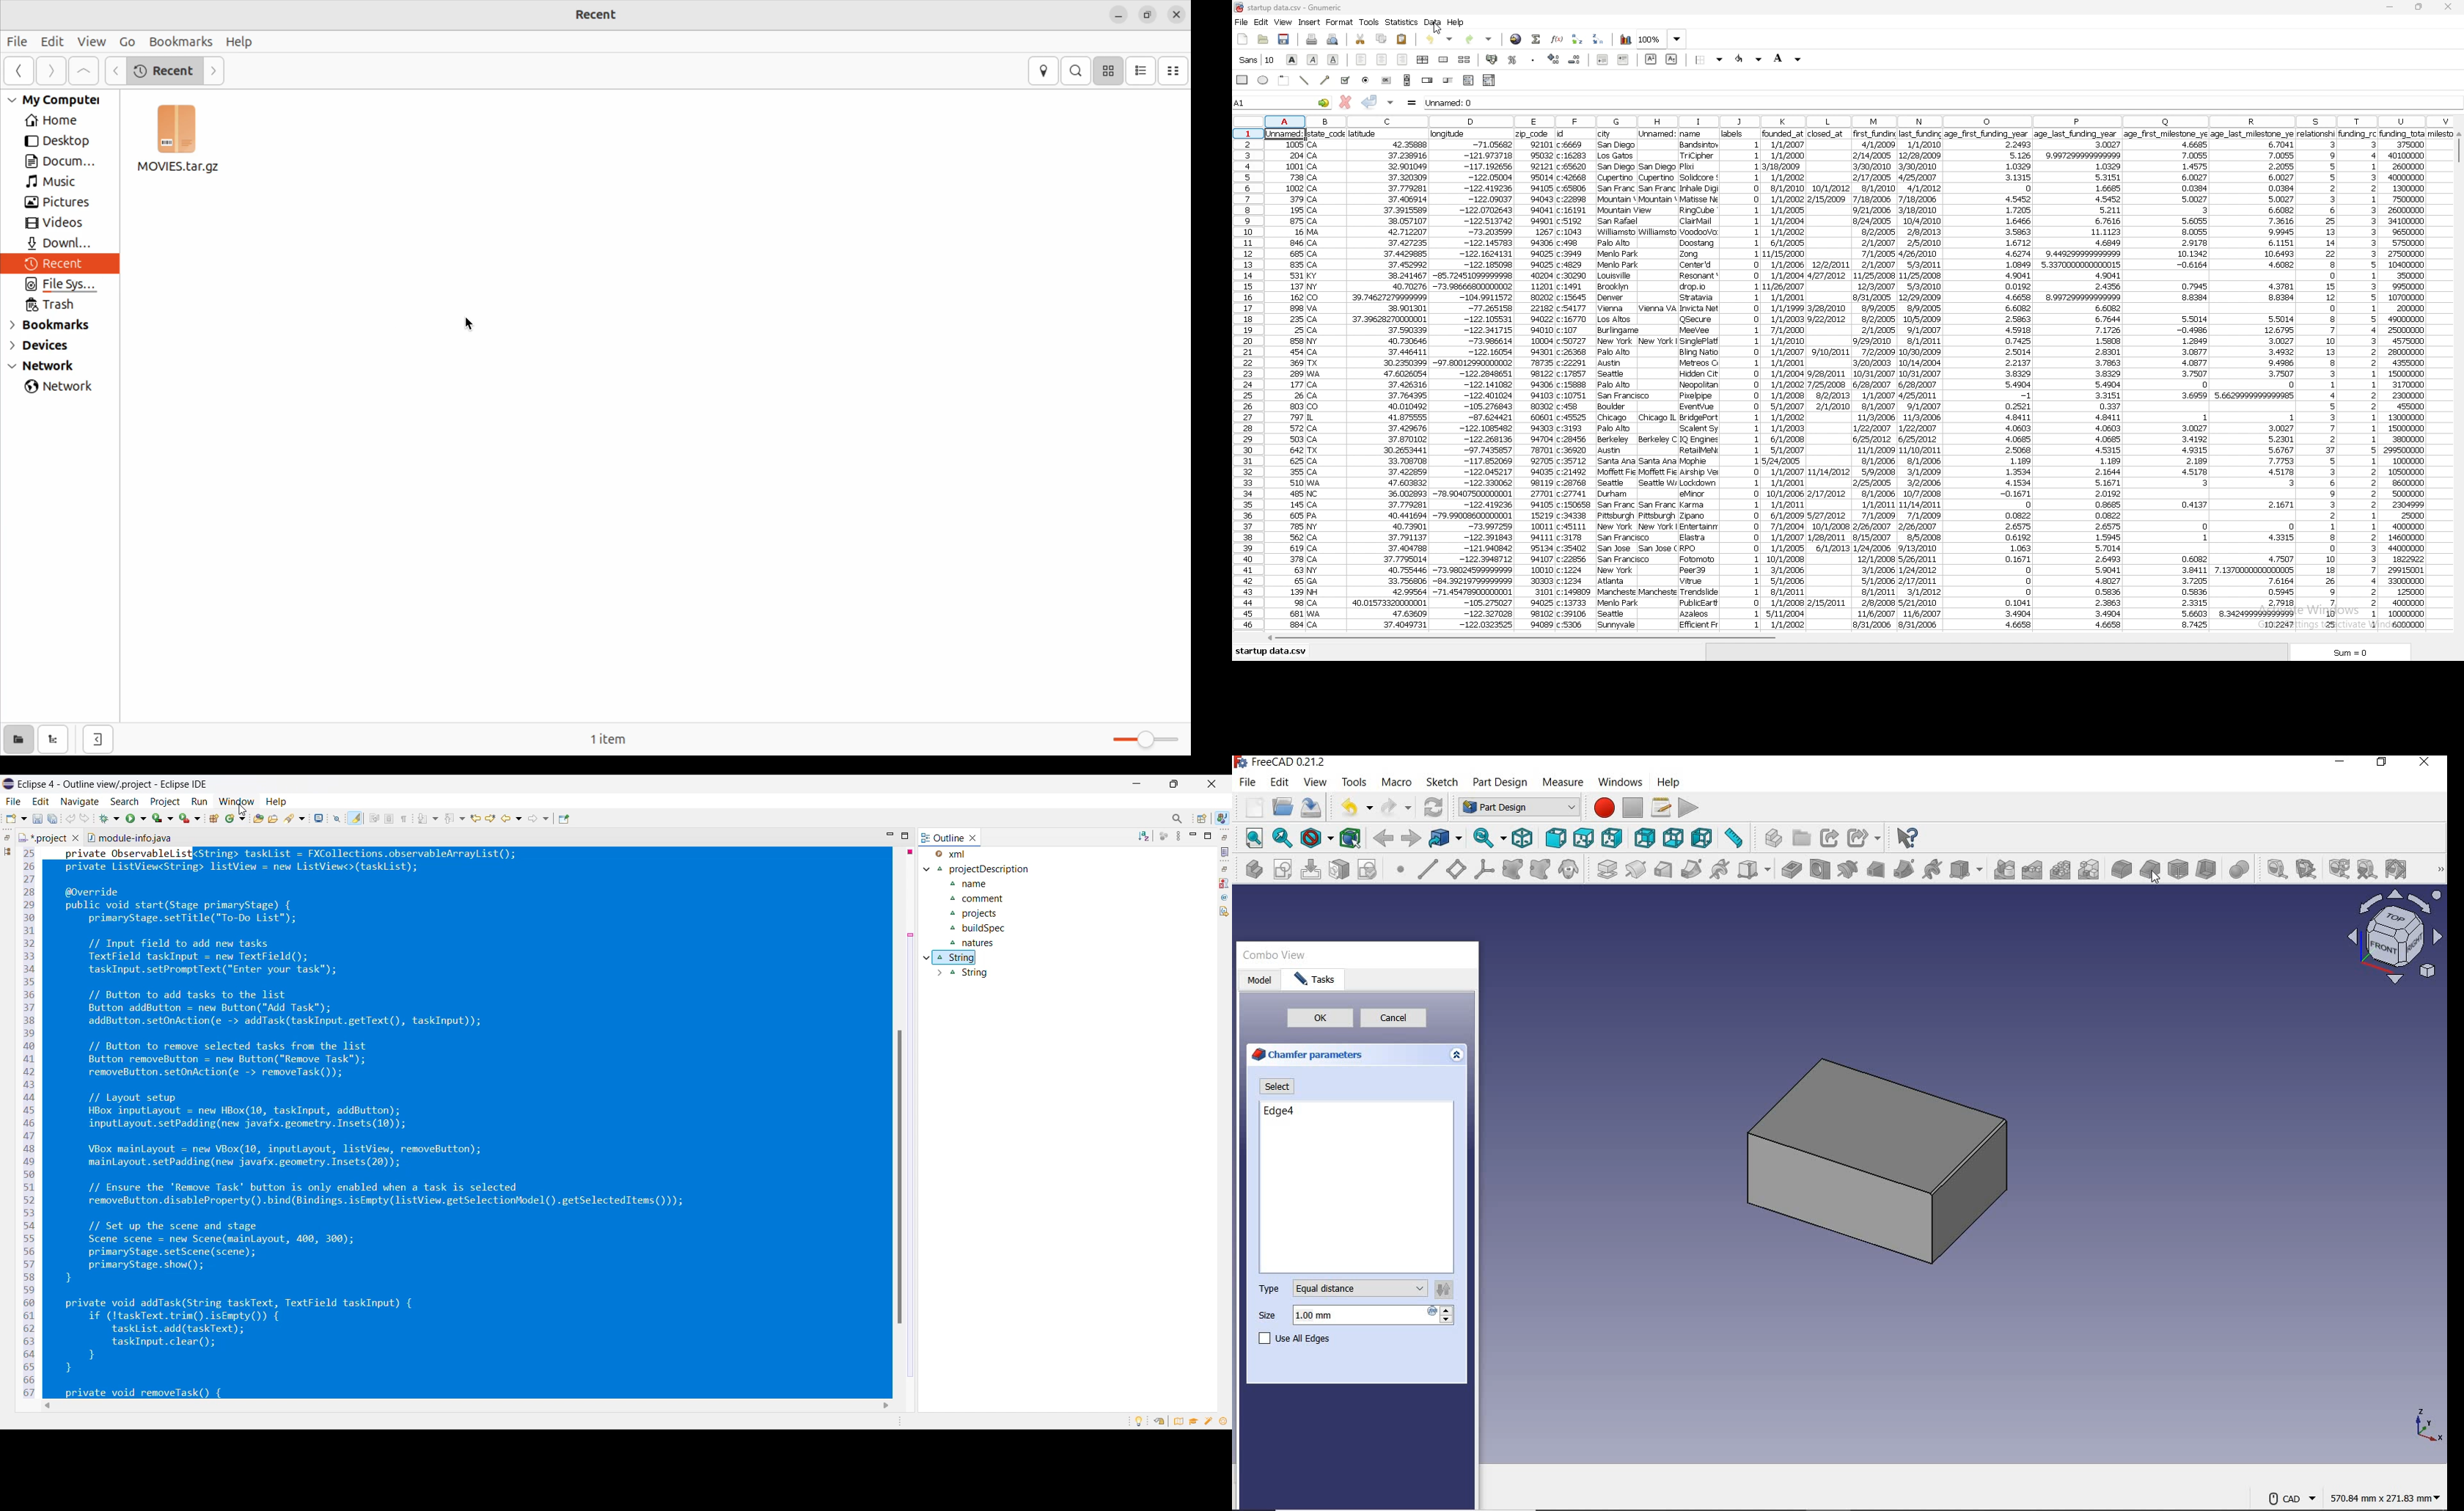 The image size is (2464, 1512). Describe the element at coordinates (1533, 58) in the screenshot. I see `thousands separator` at that location.